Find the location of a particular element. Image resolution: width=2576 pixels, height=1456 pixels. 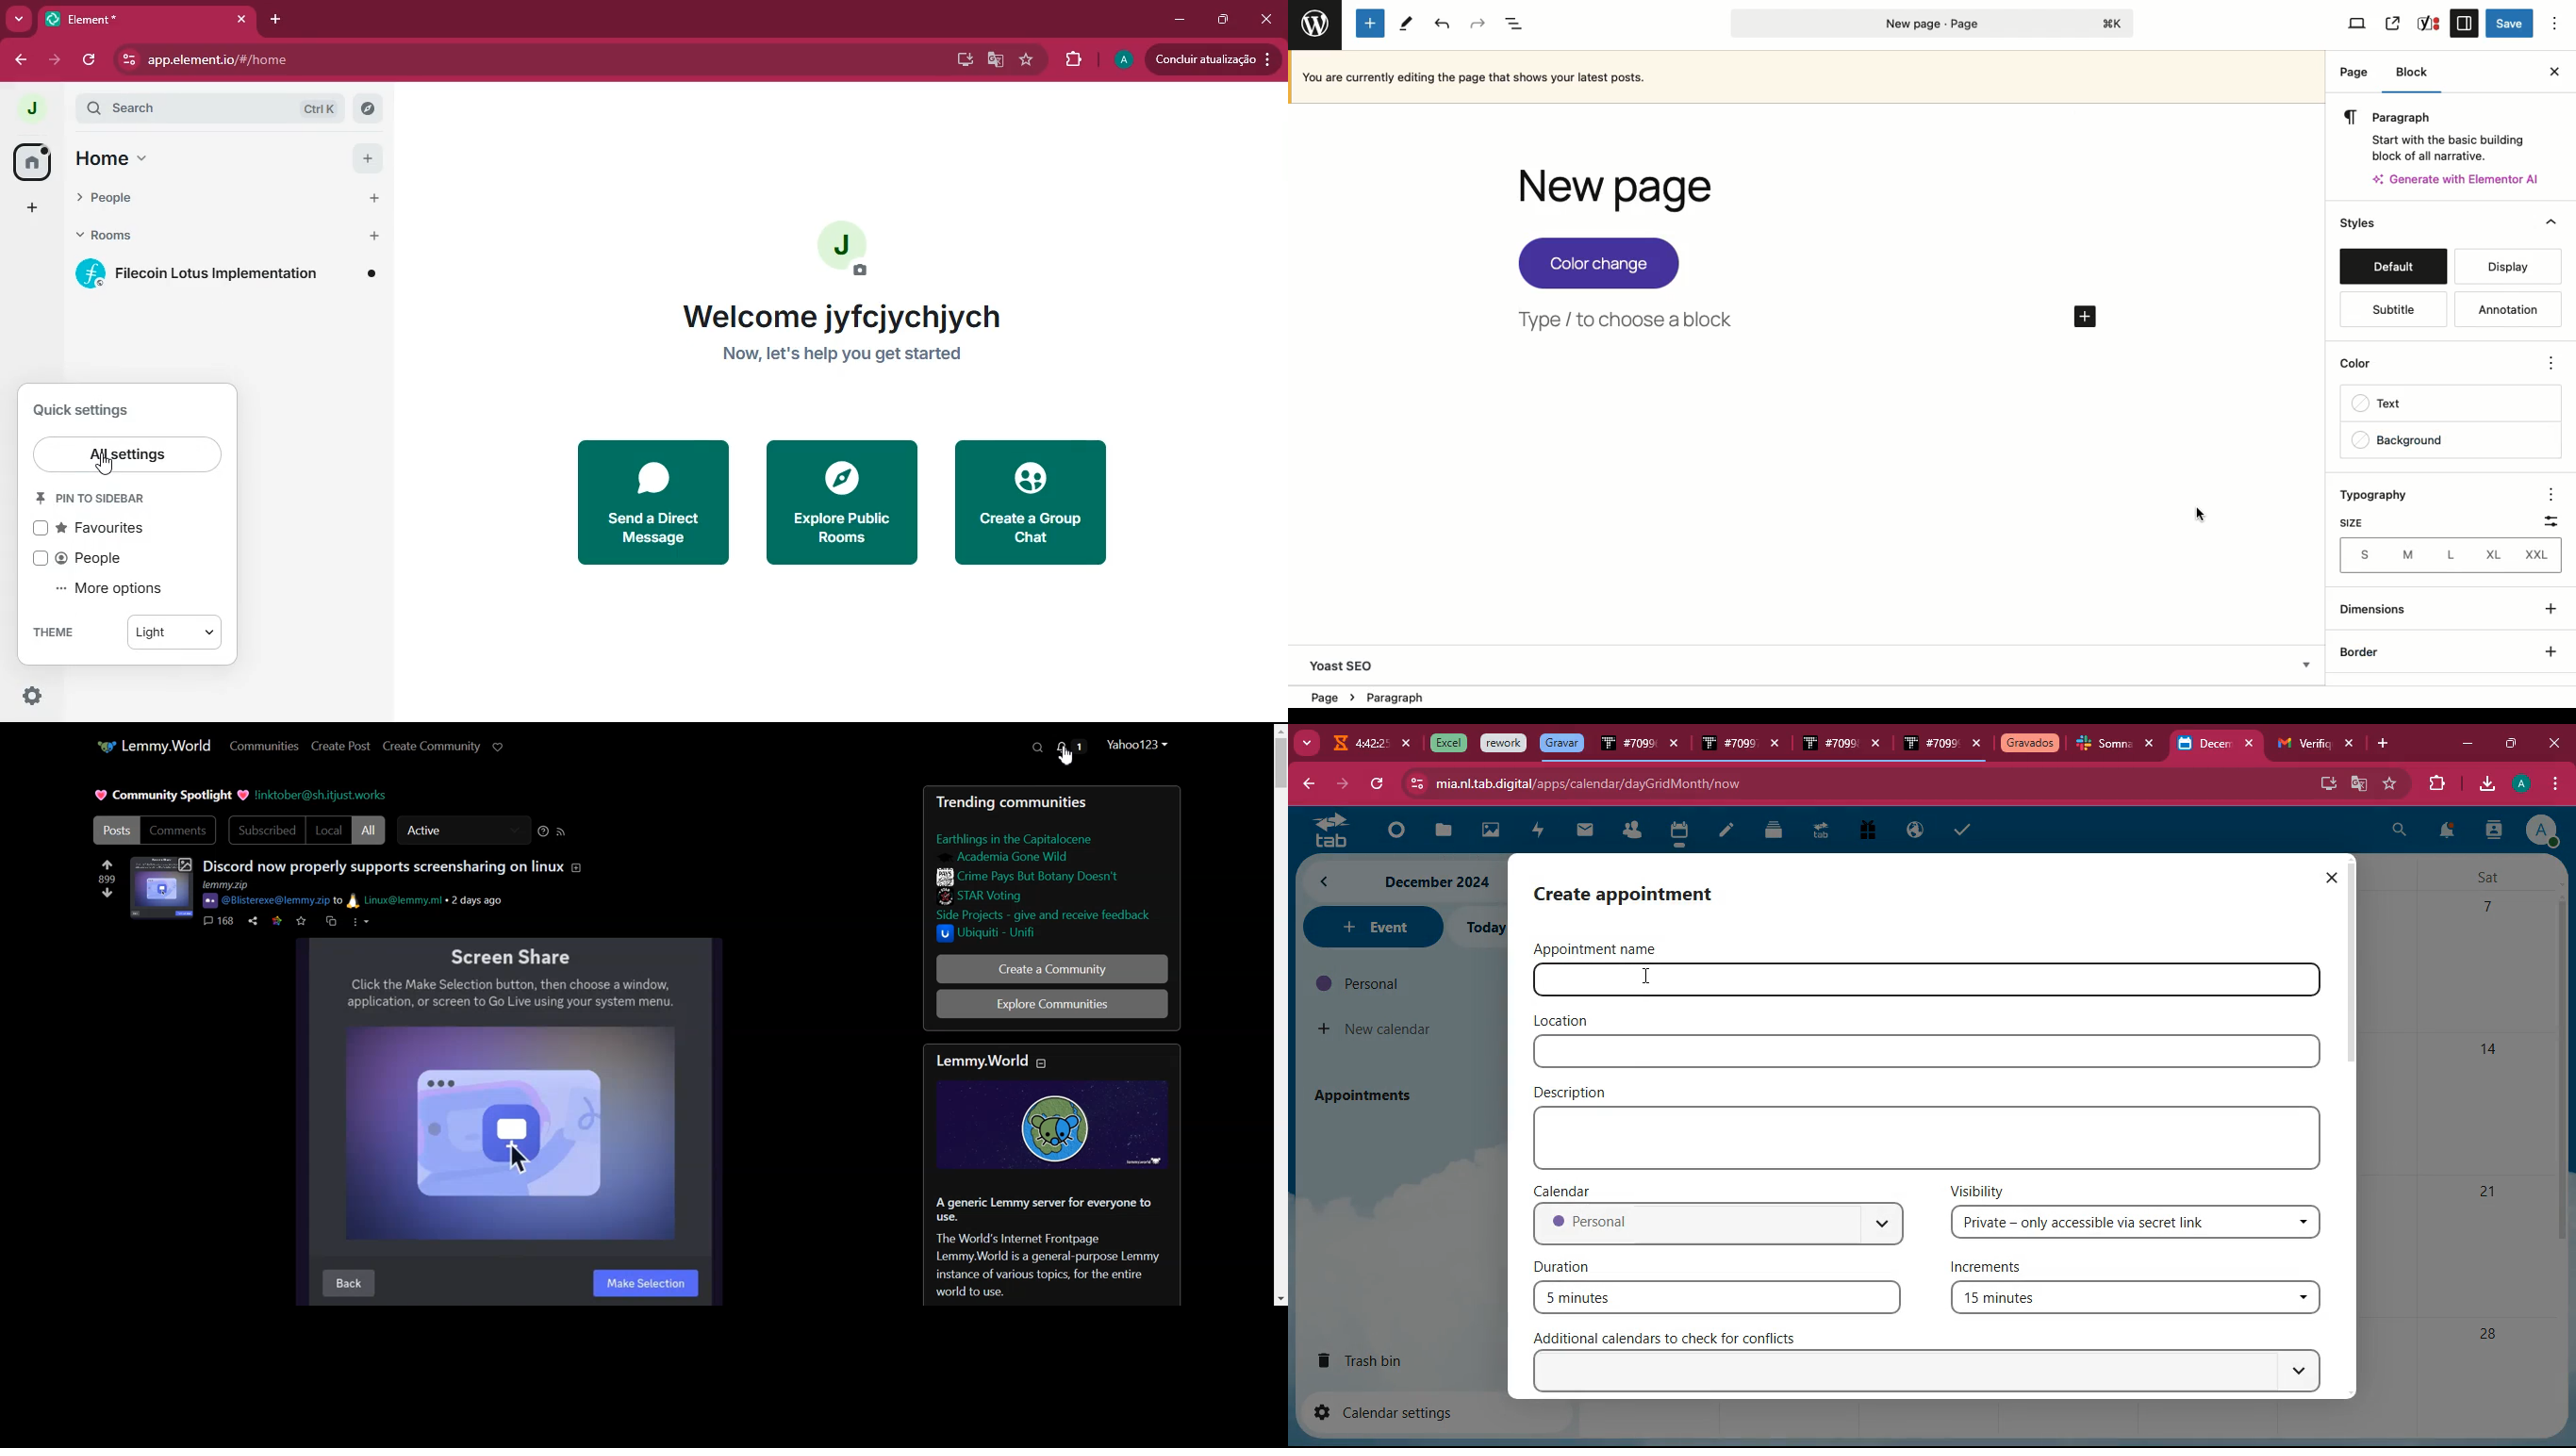

Search is located at coordinates (1038, 747).